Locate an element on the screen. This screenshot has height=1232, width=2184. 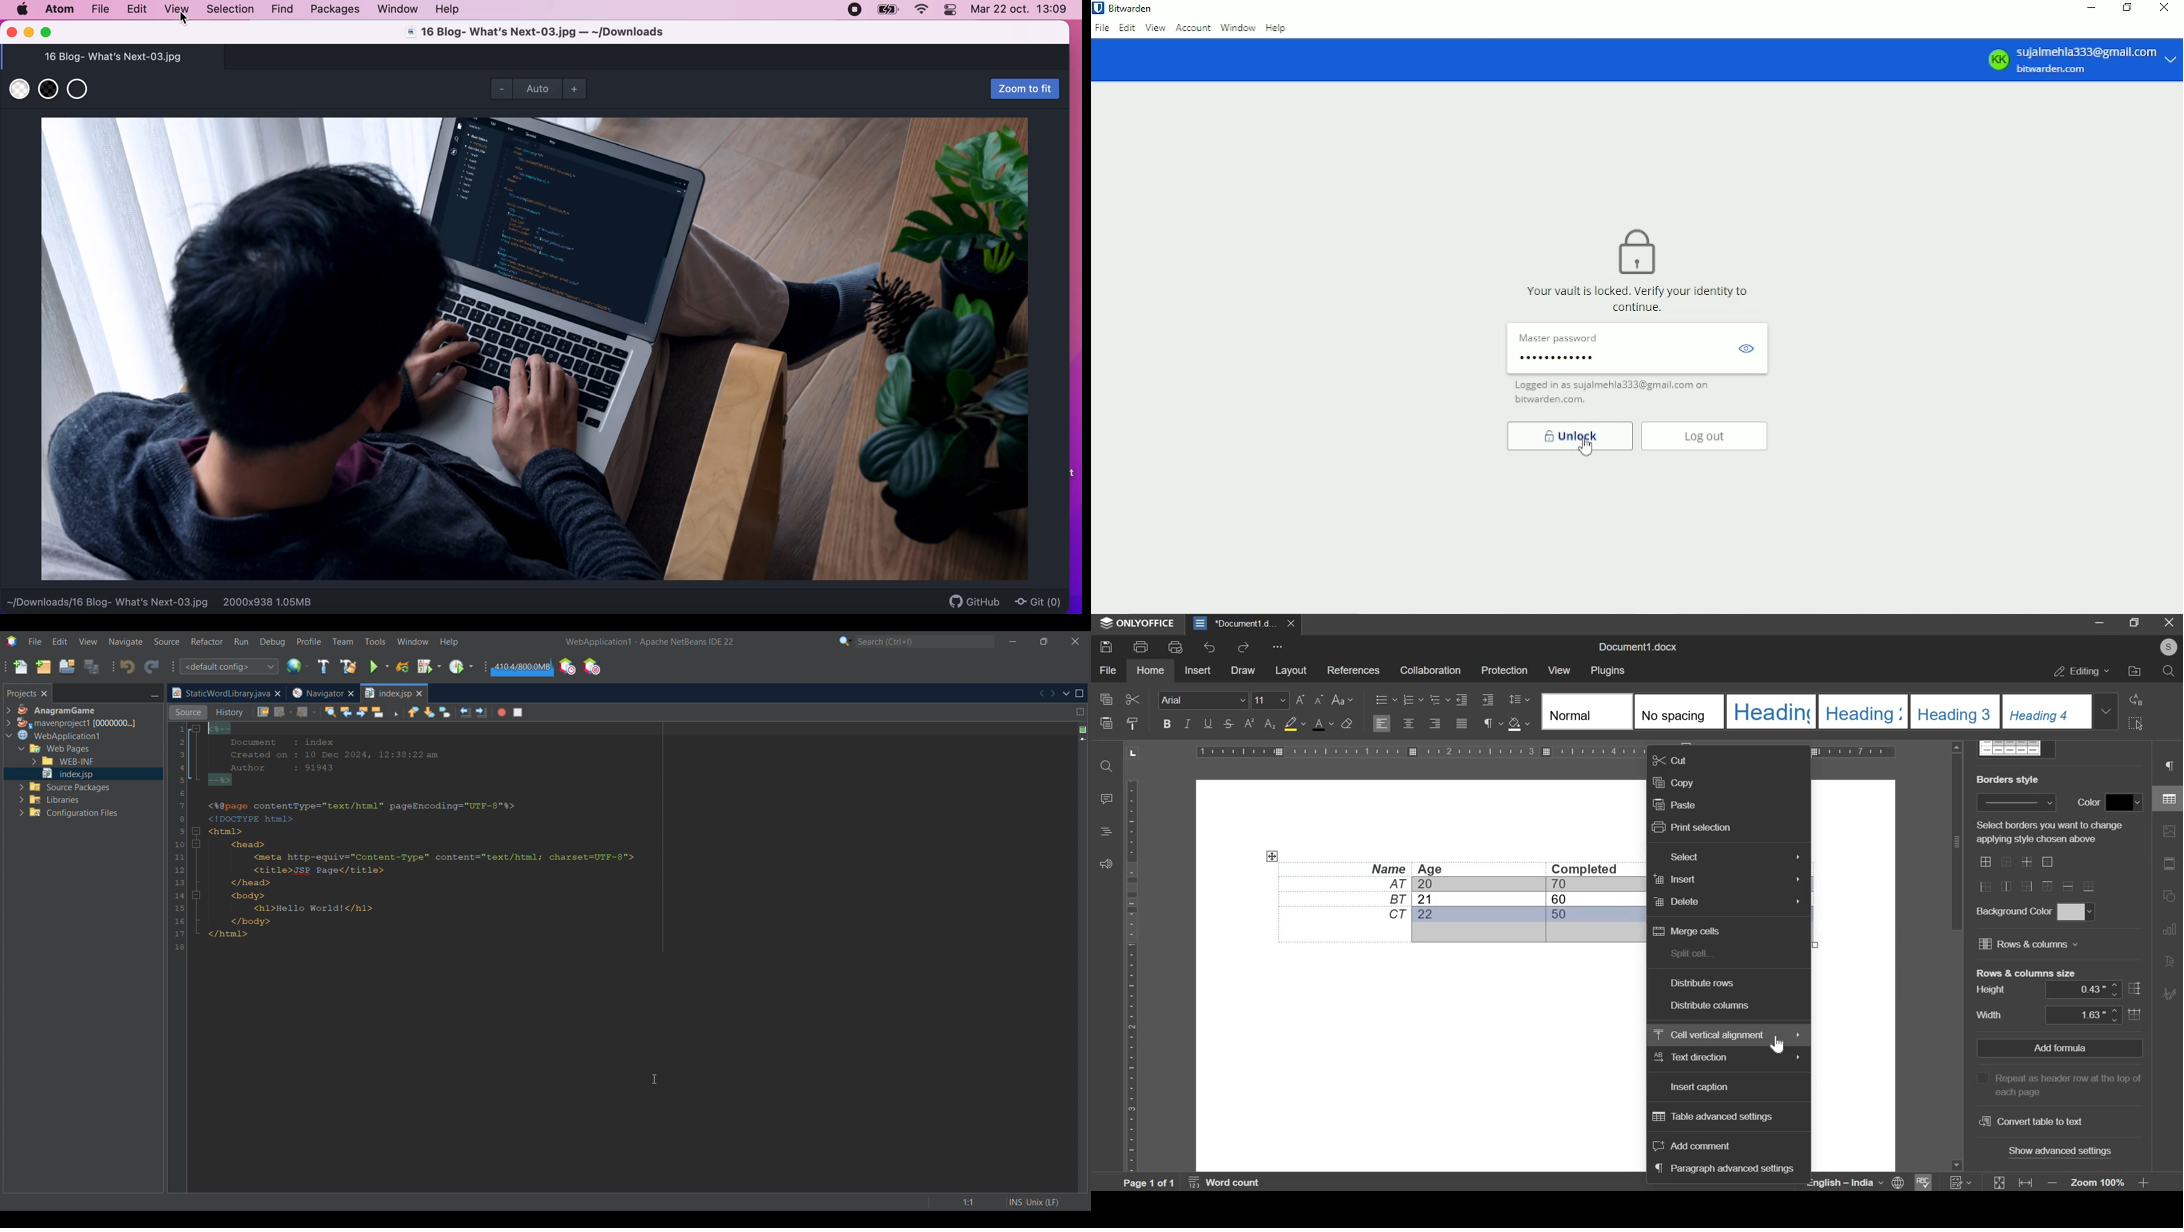
style selection is located at coordinates (1830, 712).